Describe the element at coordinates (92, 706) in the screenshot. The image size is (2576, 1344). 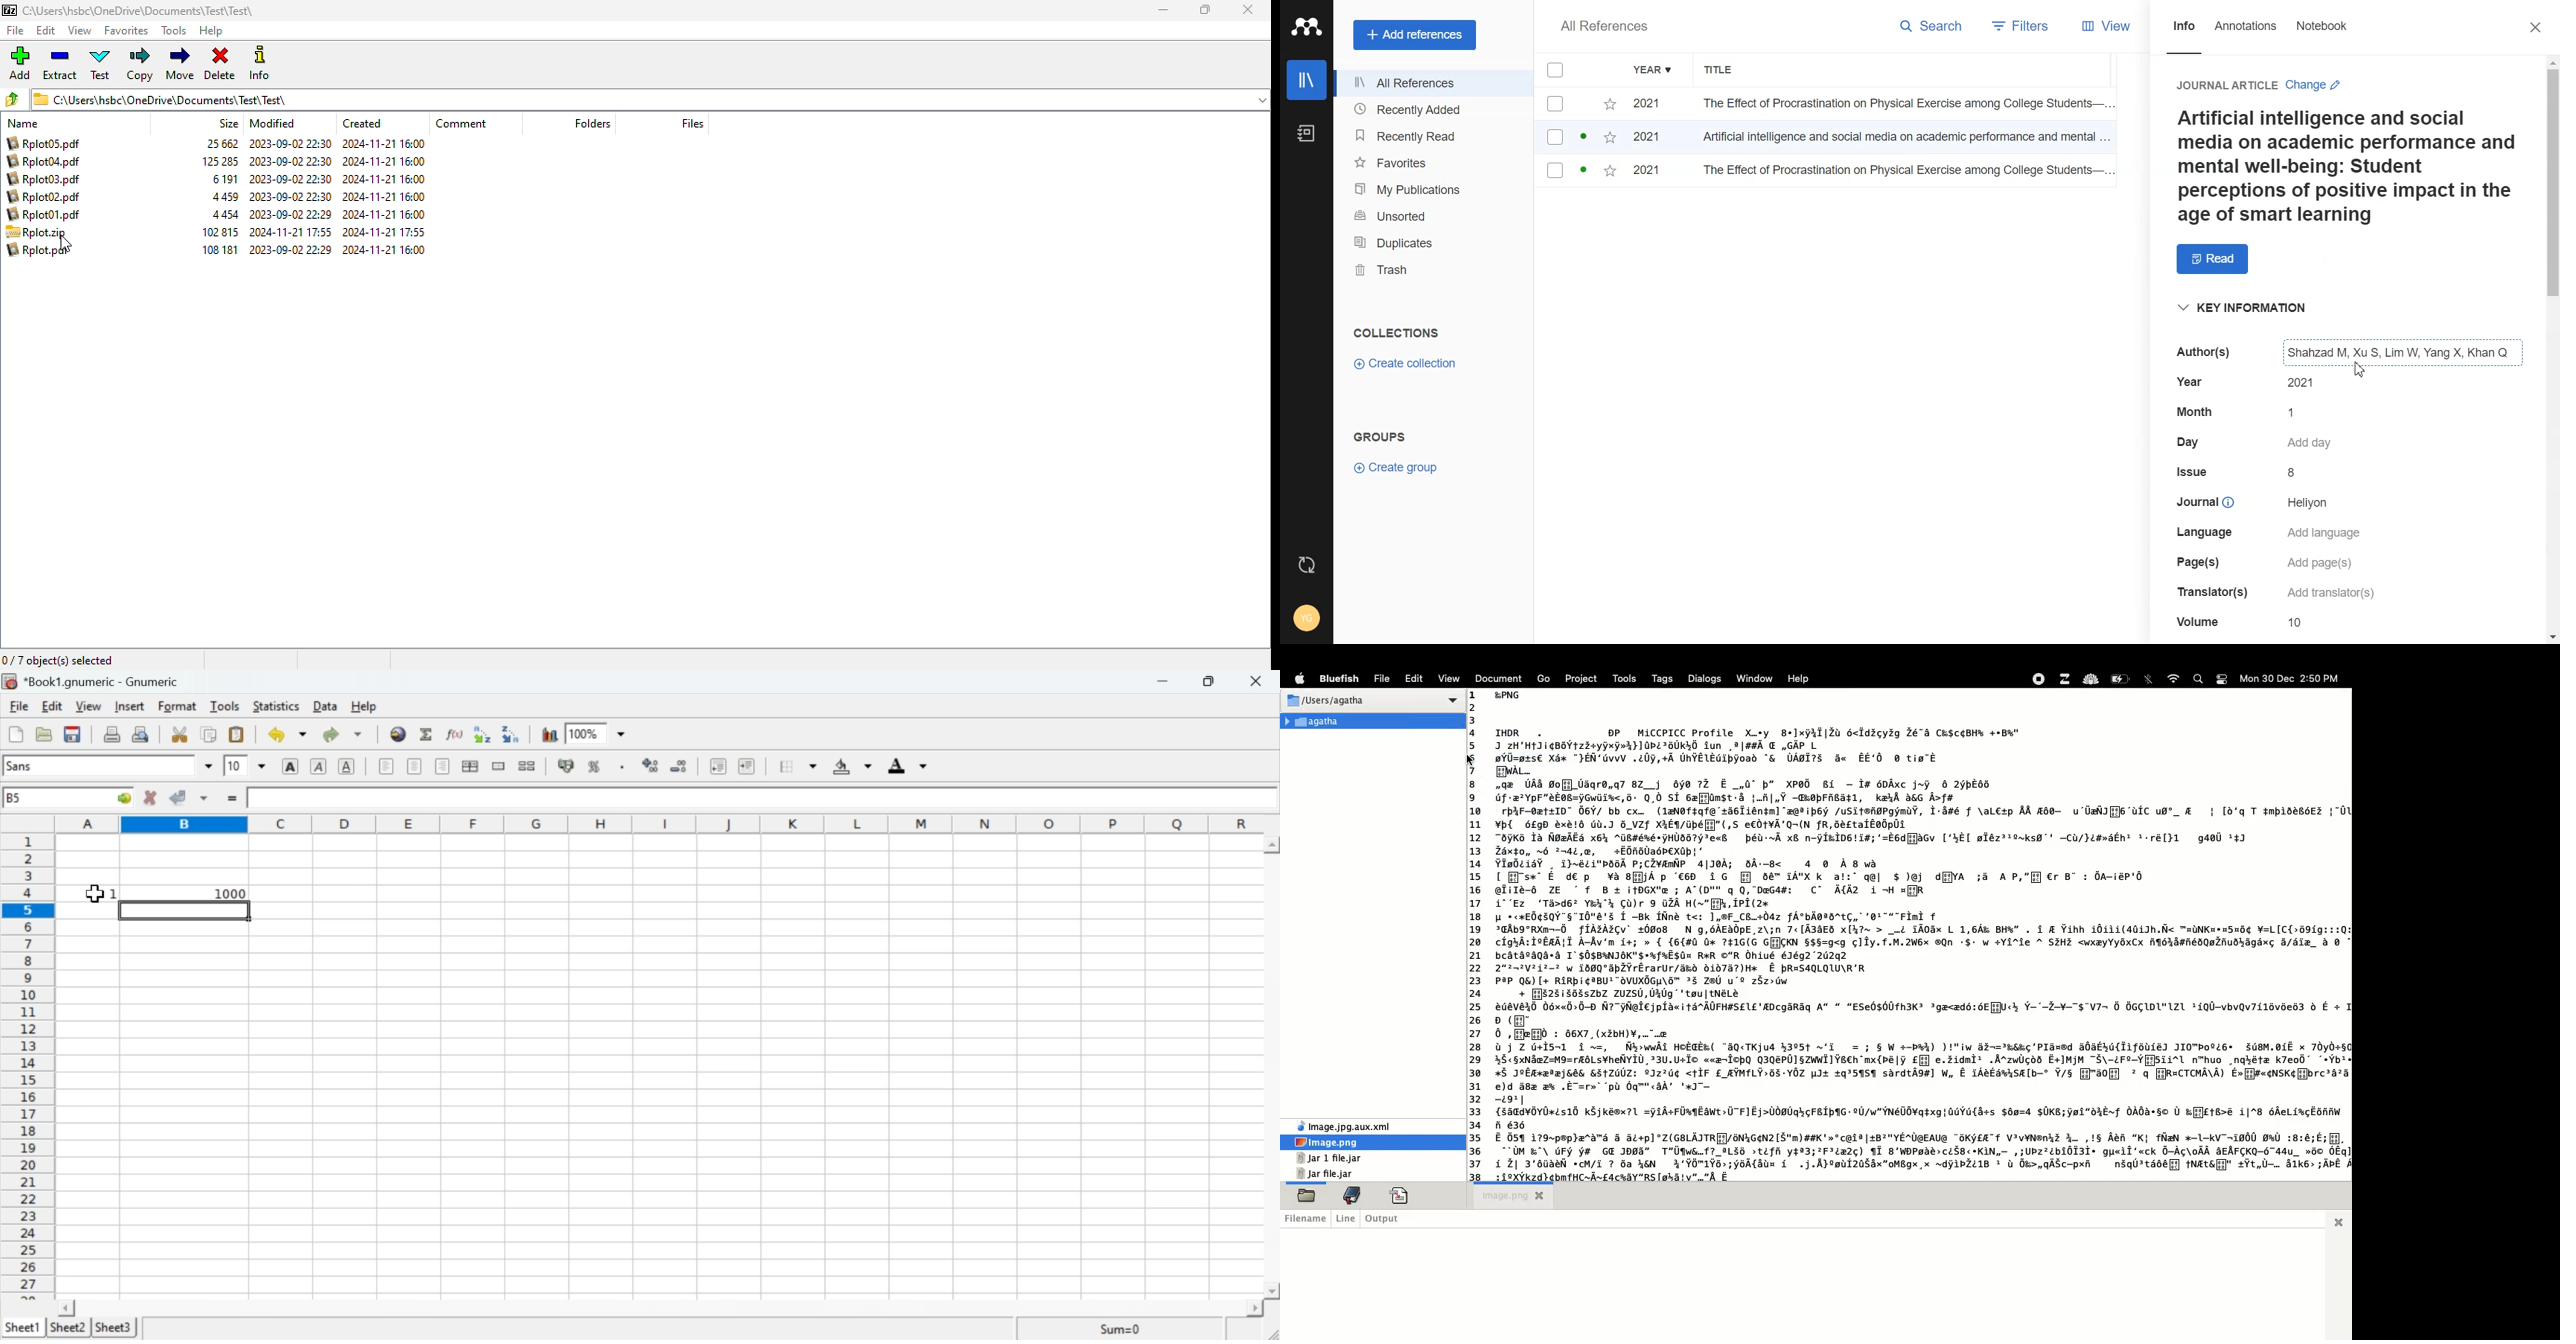
I see `View` at that location.